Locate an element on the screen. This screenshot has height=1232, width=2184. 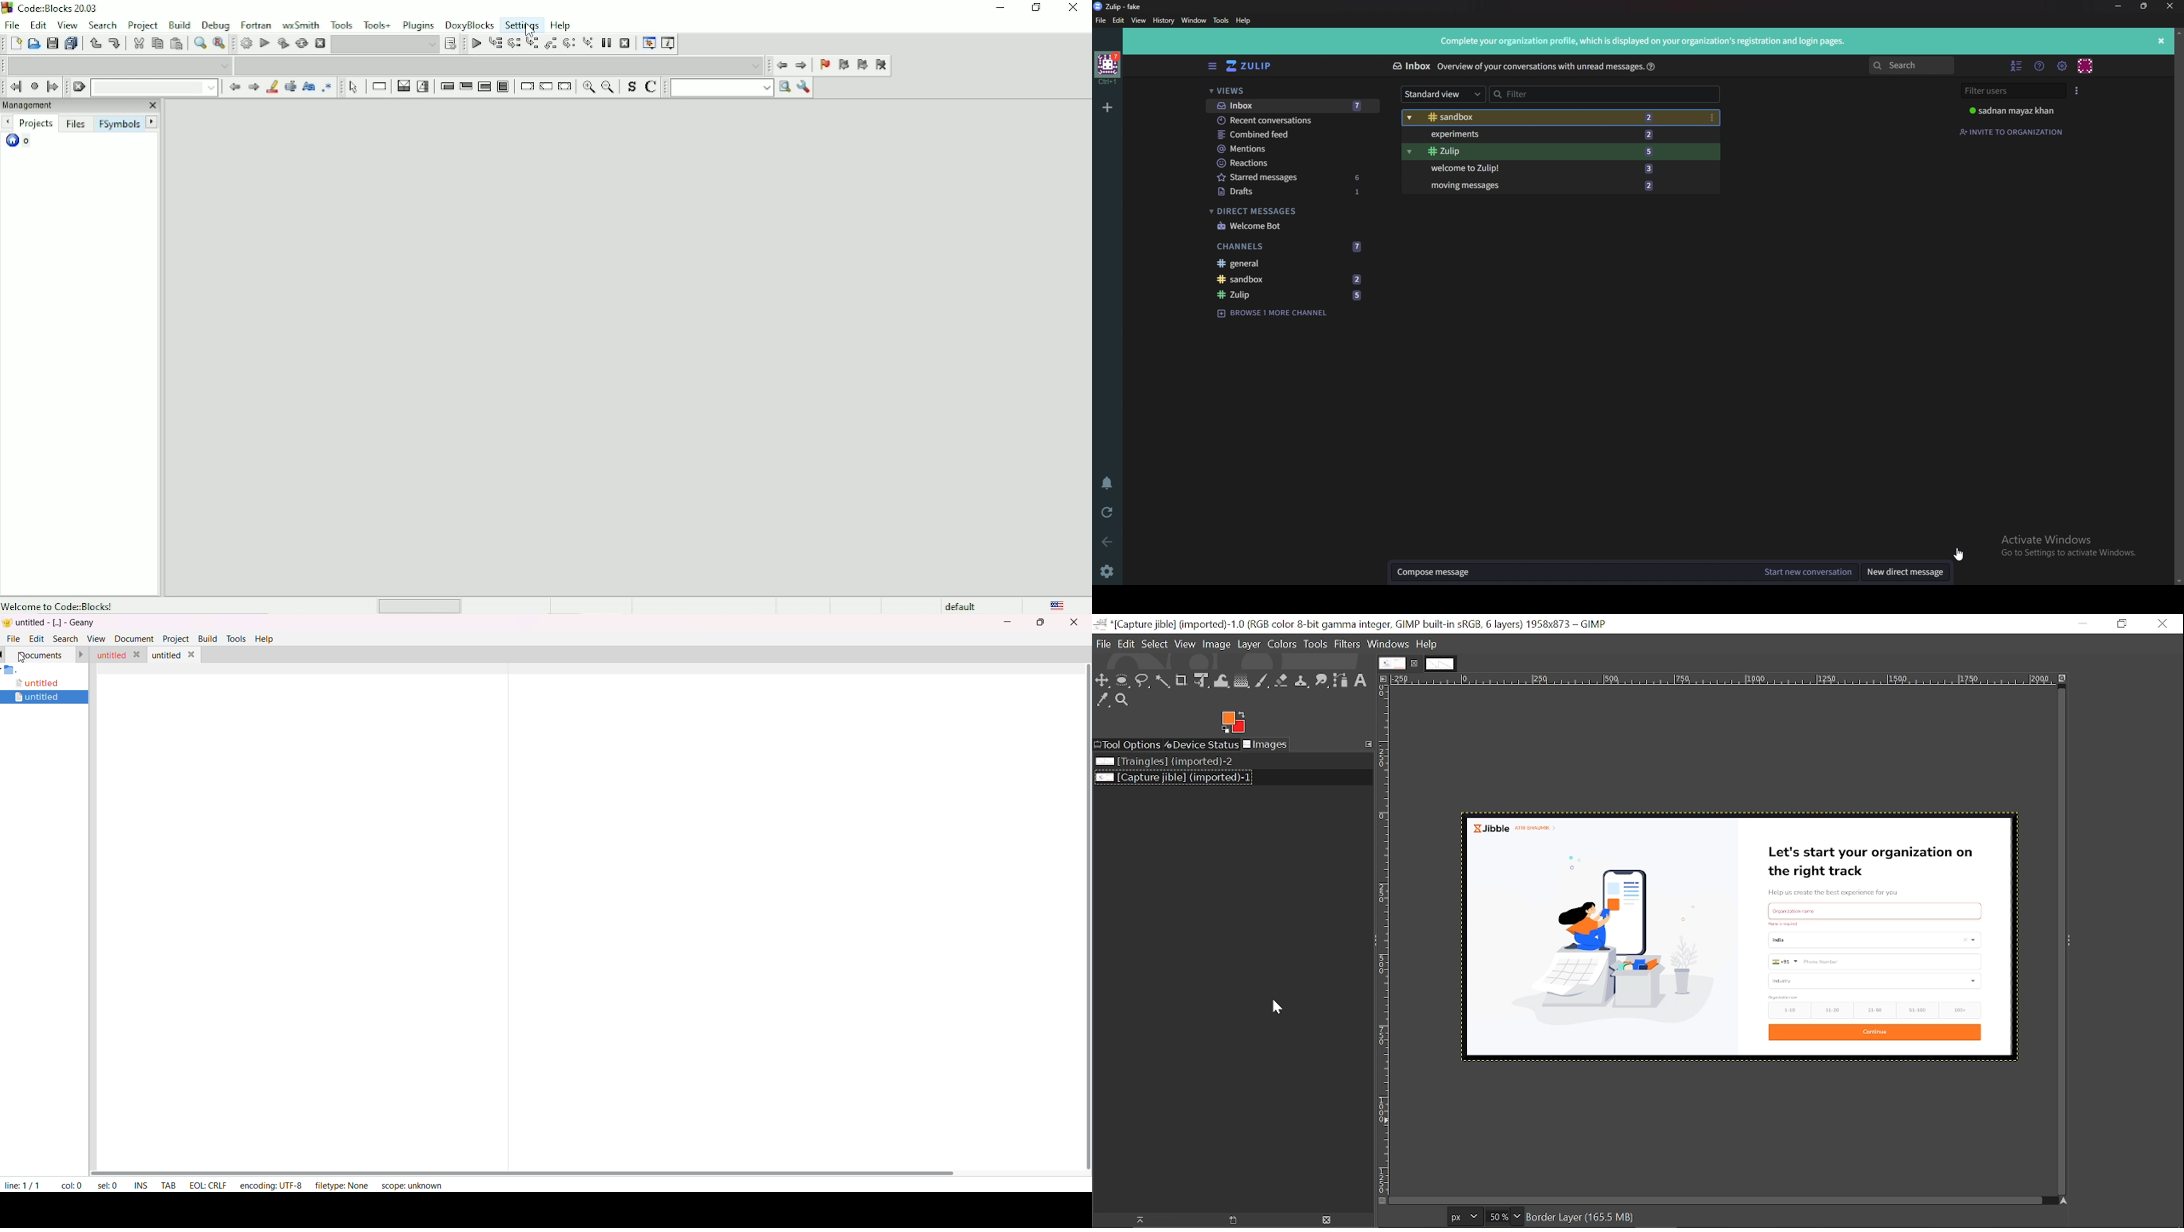
Experiments is located at coordinates (1548, 135).